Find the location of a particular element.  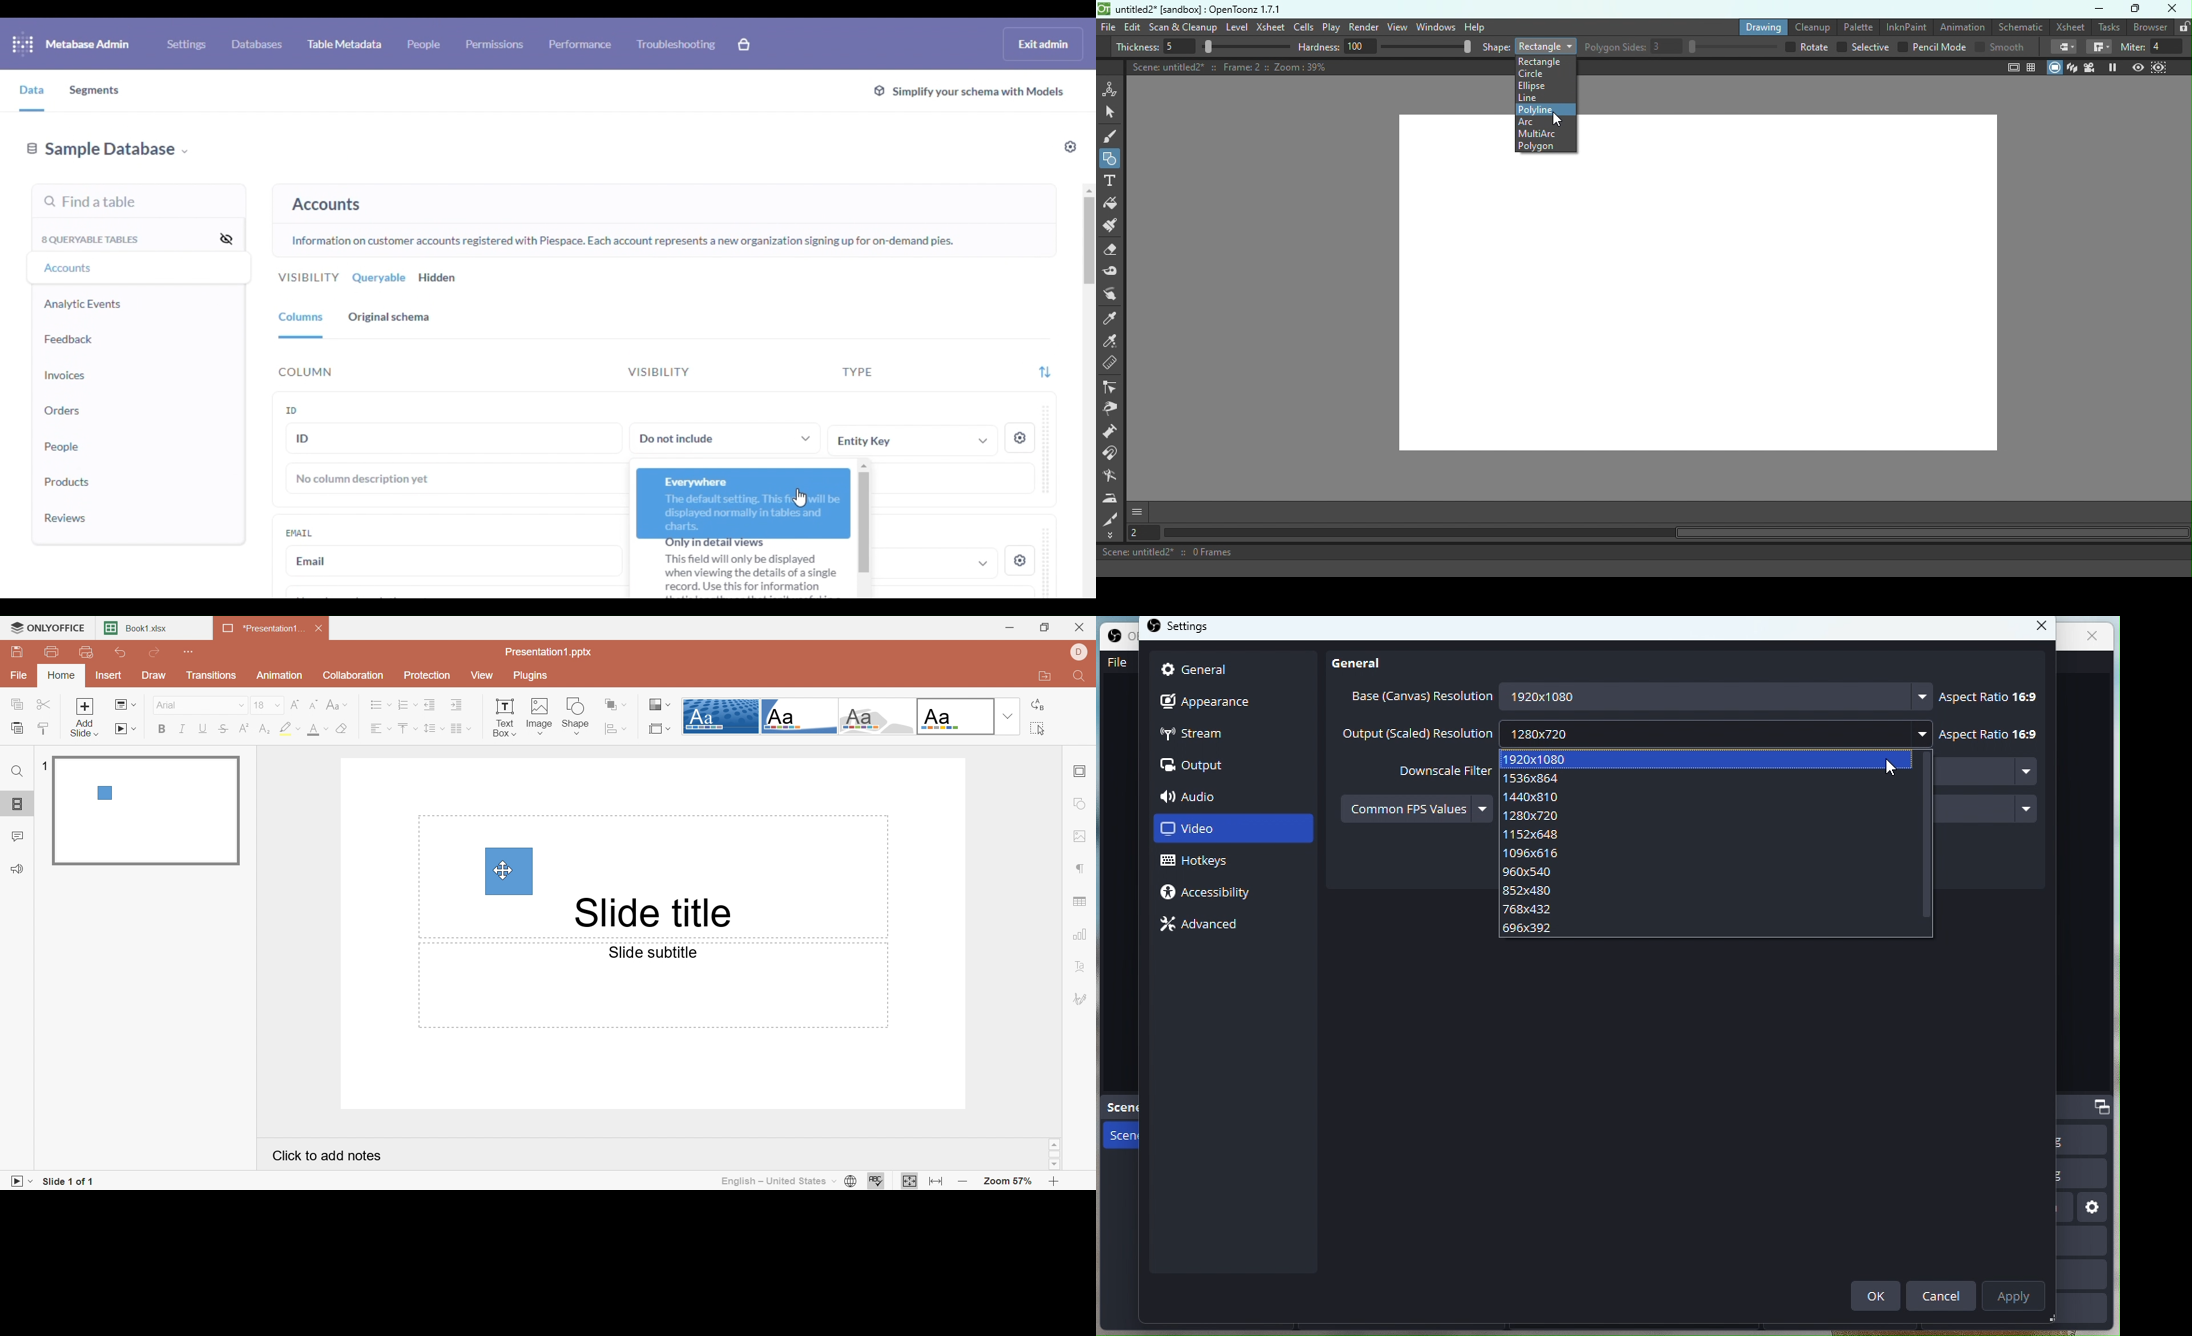

Shape is located at coordinates (578, 715).